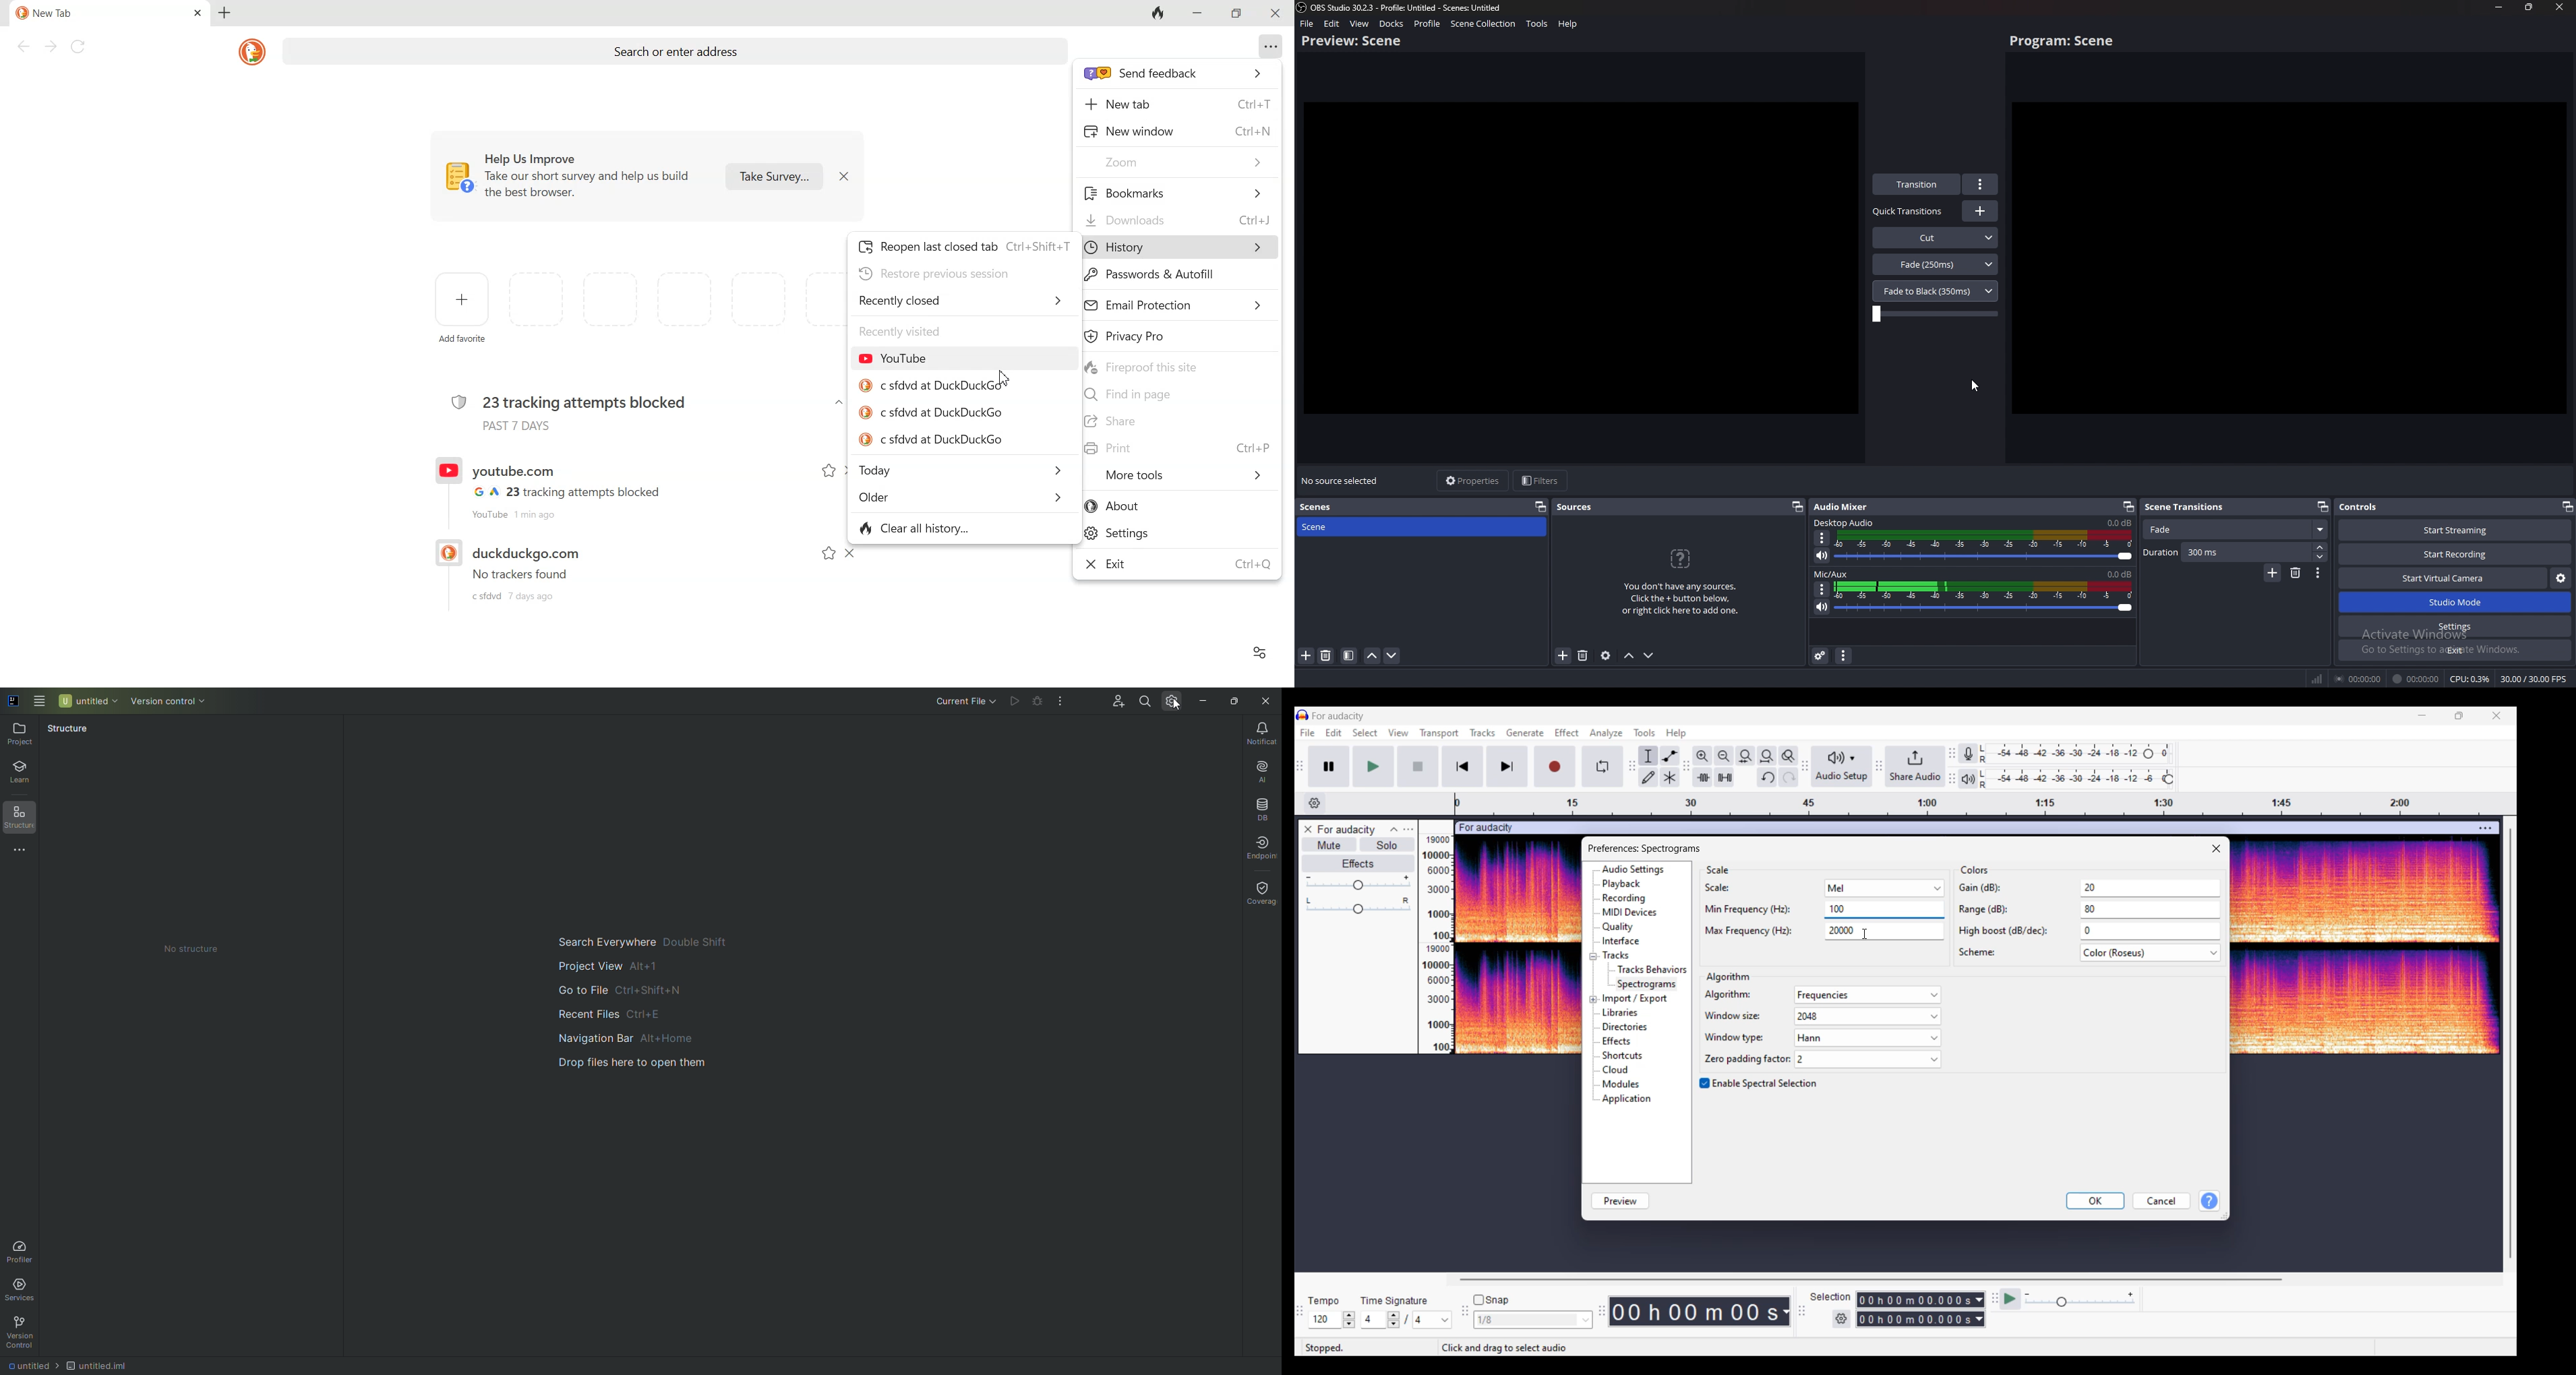  I want to click on Pop out, so click(2323, 506).